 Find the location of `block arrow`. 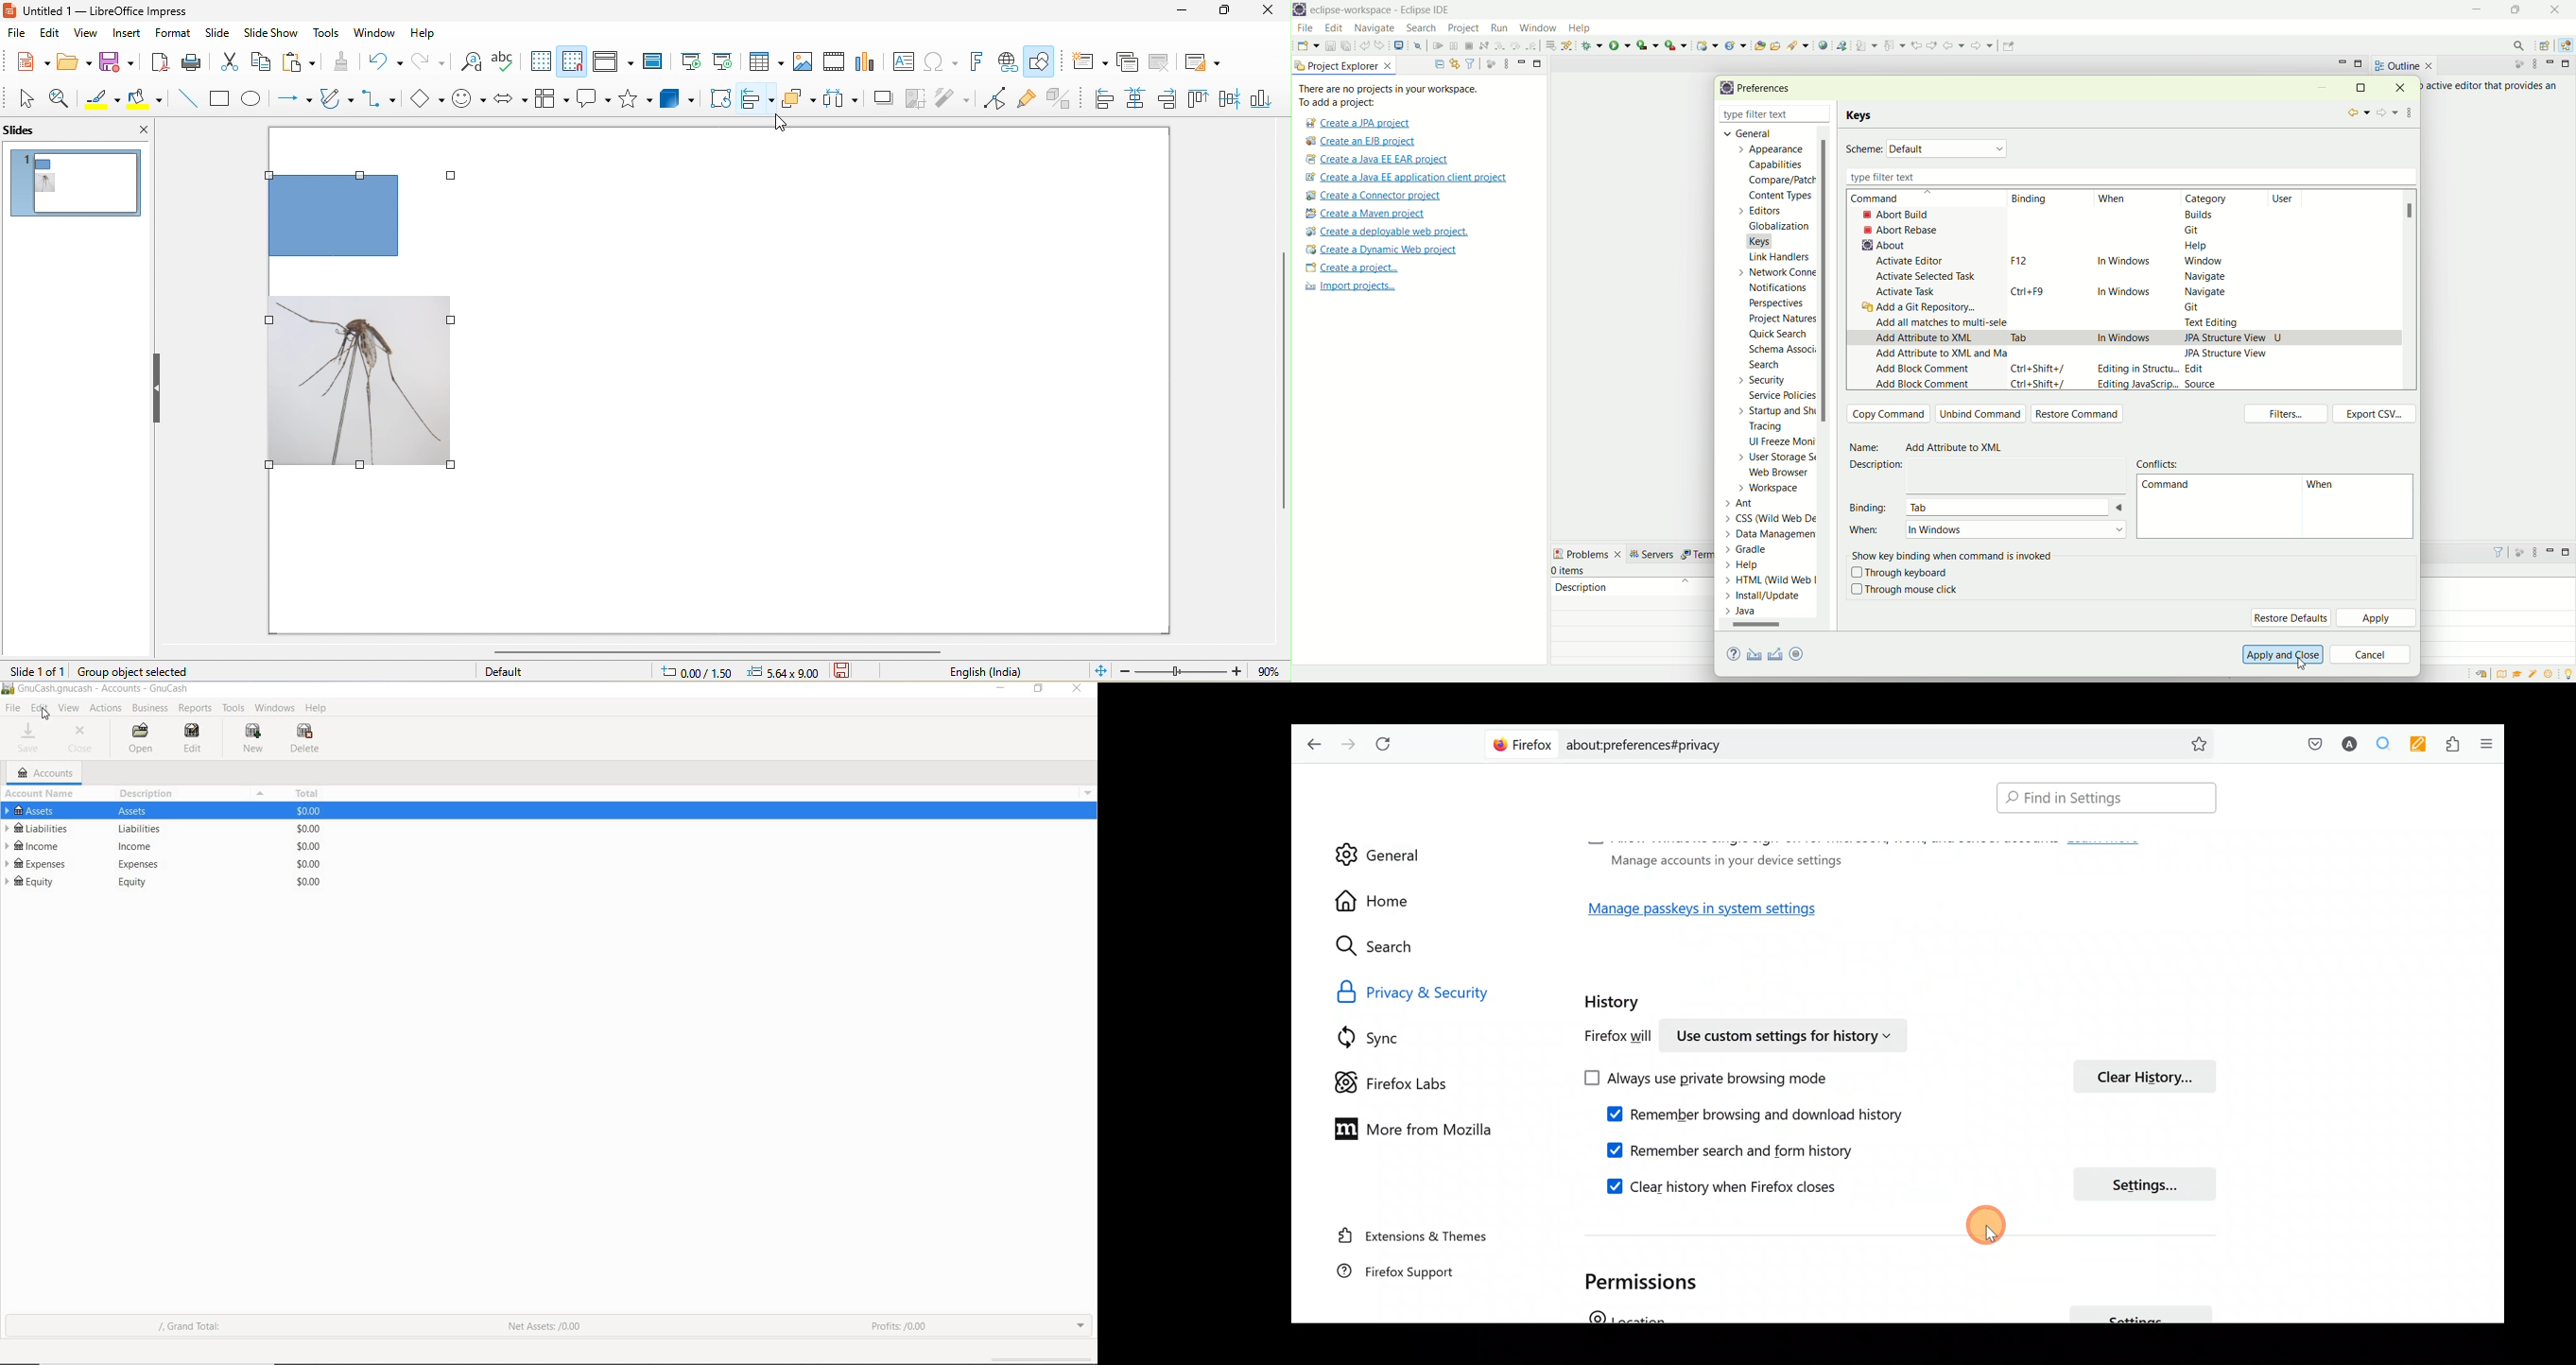

block arrow is located at coordinates (513, 98).